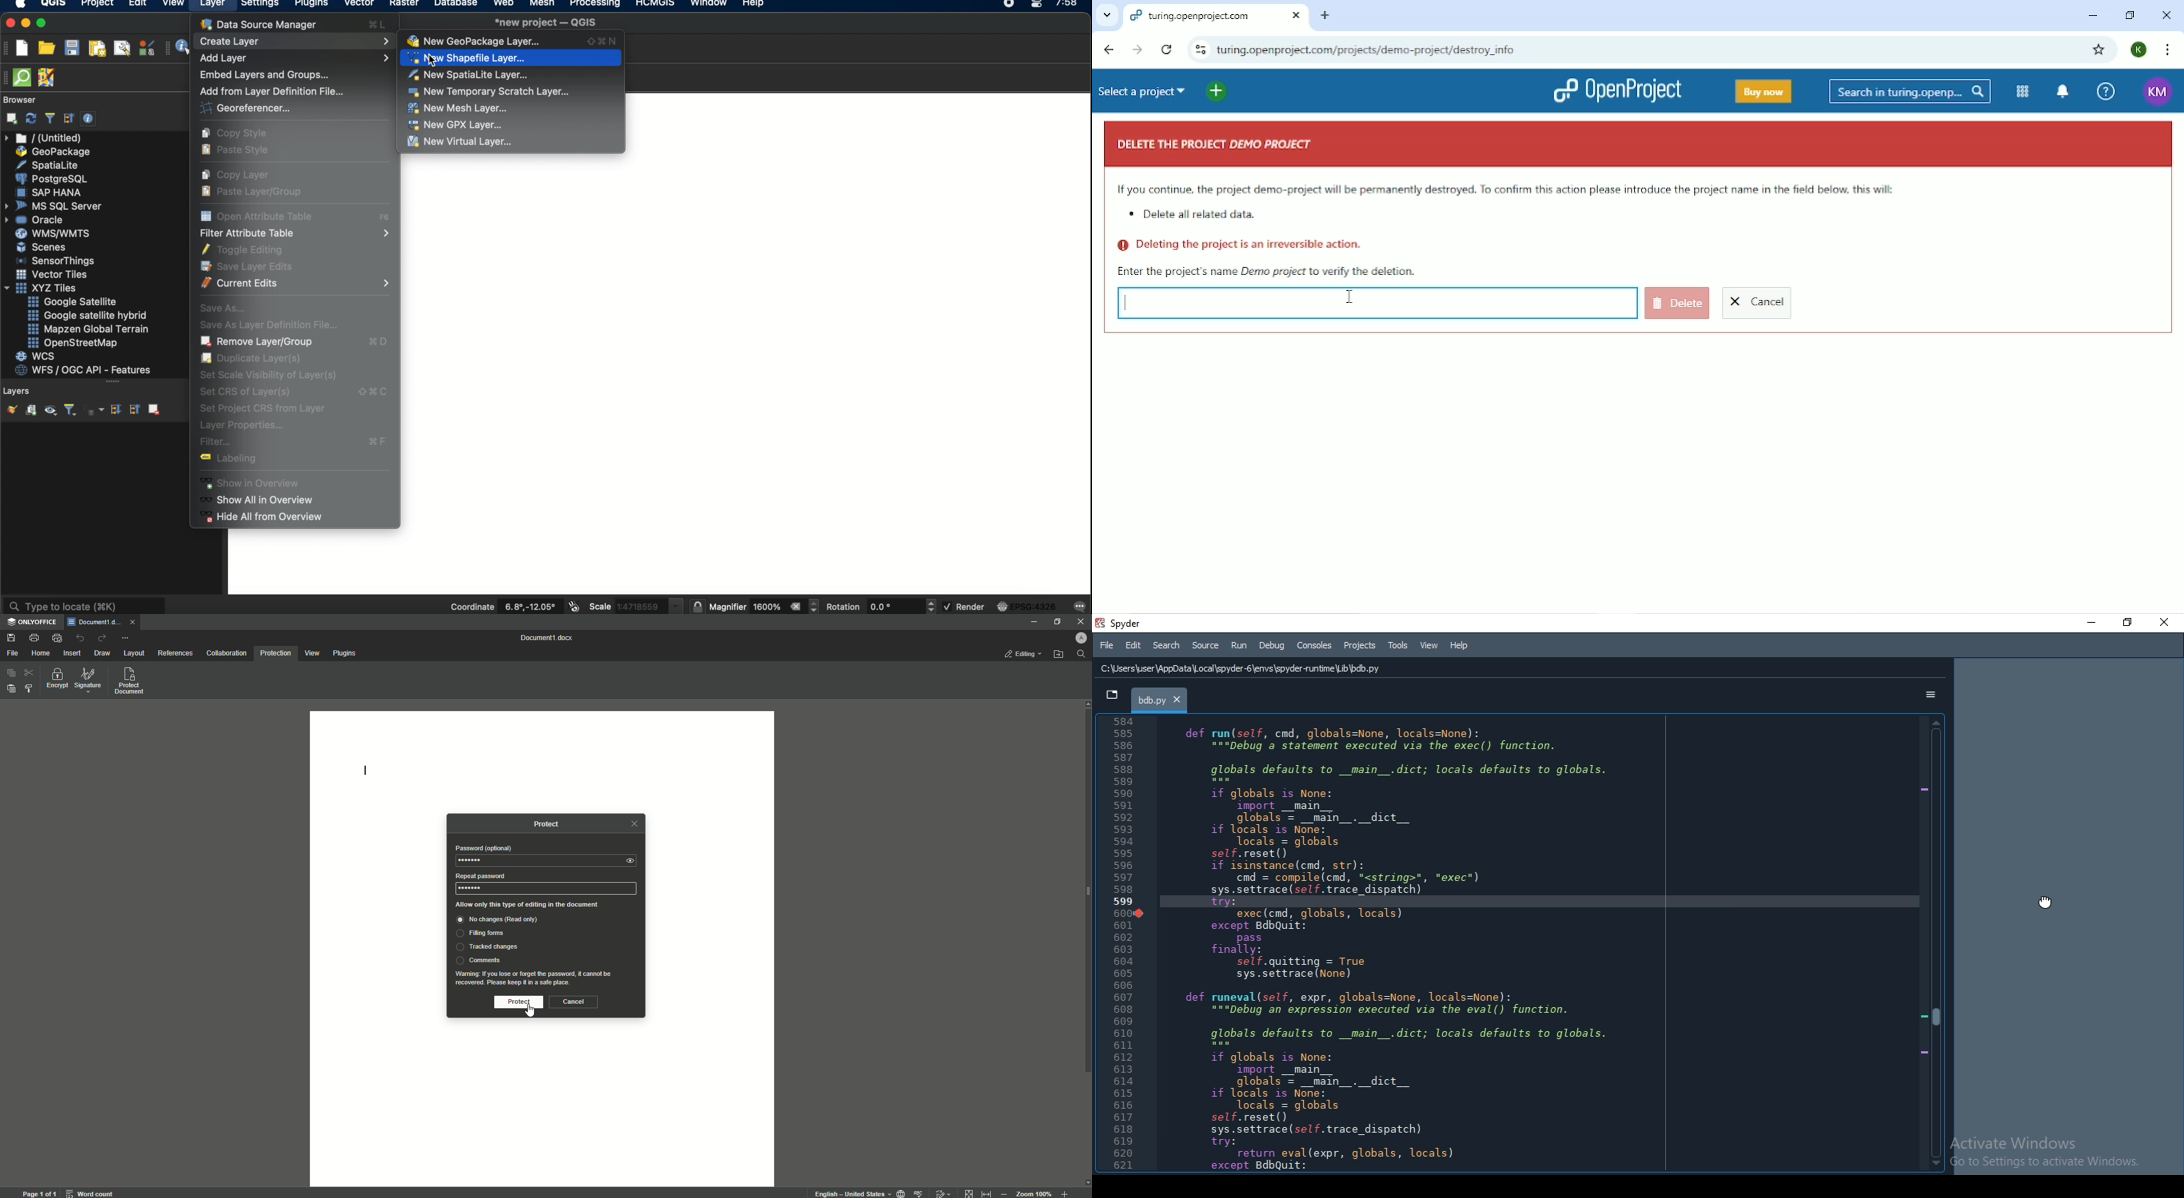 The height and width of the screenshot is (1204, 2184). What do you see at coordinates (28, 673) in the screenshot?
I see `Cut` at bounding box center [28, 673].